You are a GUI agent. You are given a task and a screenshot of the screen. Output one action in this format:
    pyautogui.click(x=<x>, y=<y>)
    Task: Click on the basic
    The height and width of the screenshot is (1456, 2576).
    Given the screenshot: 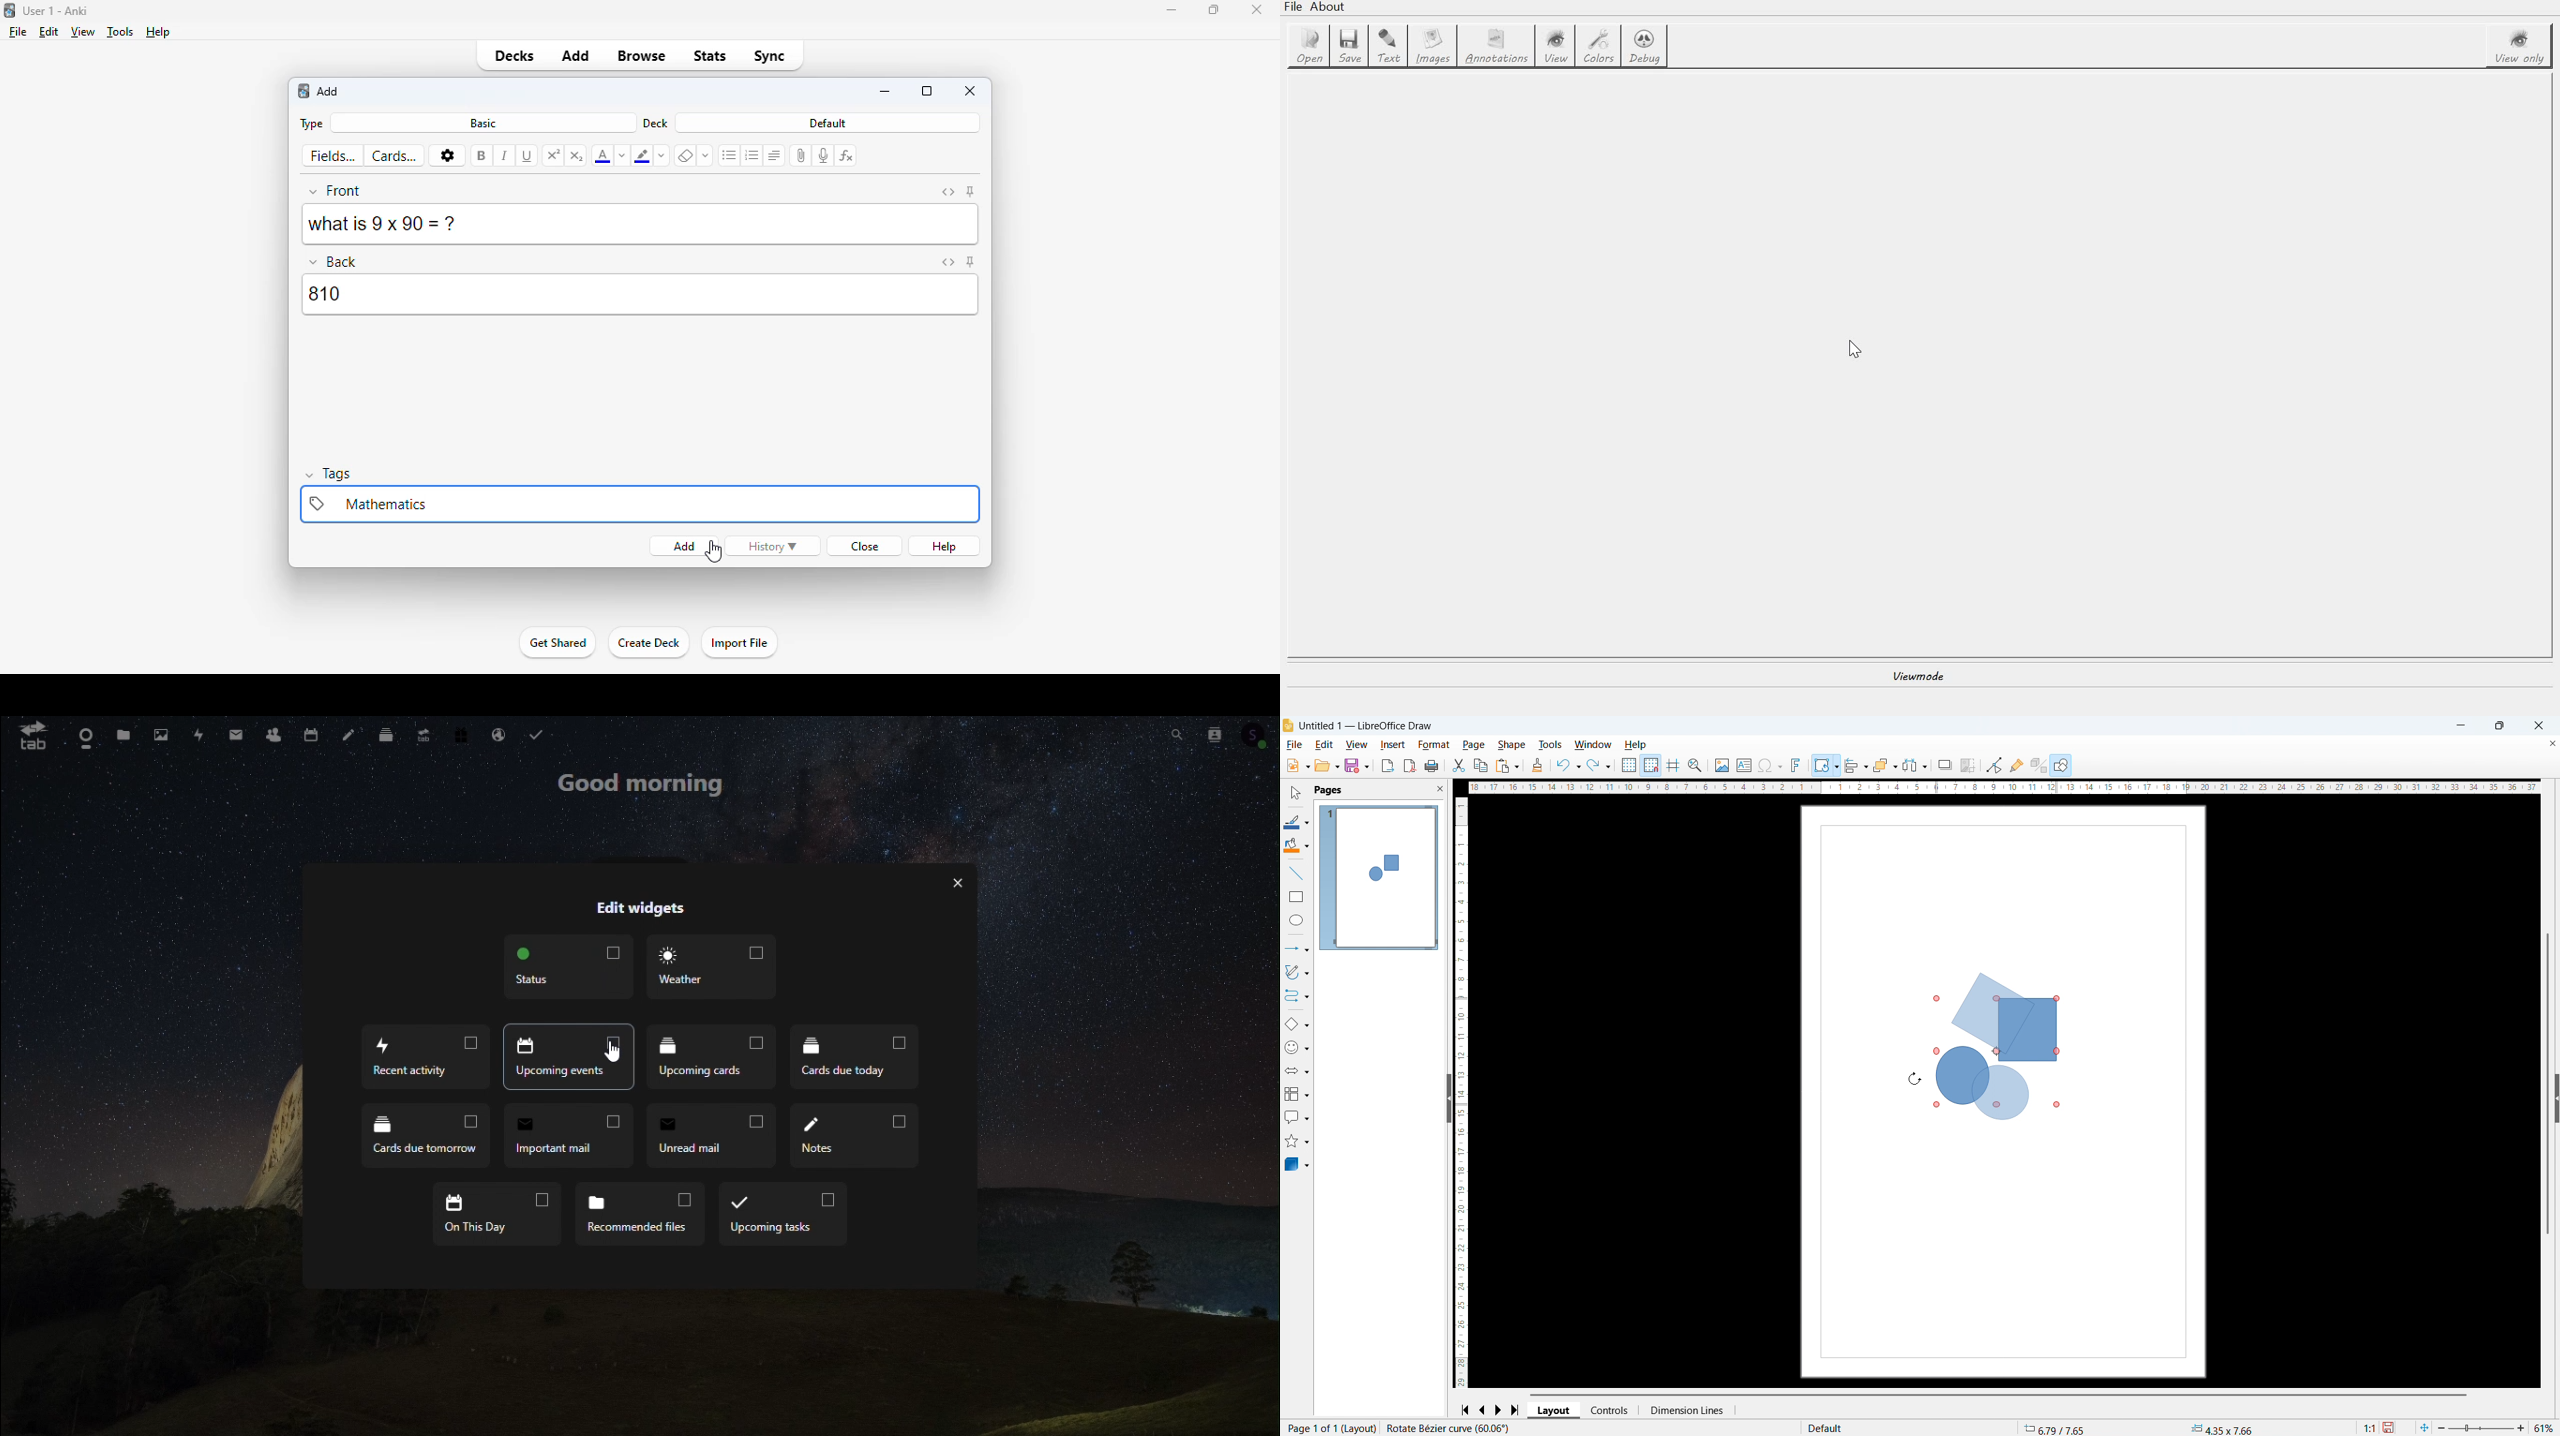 What is the action you would take?
    pyautogui.click(x=483, y=123)
    